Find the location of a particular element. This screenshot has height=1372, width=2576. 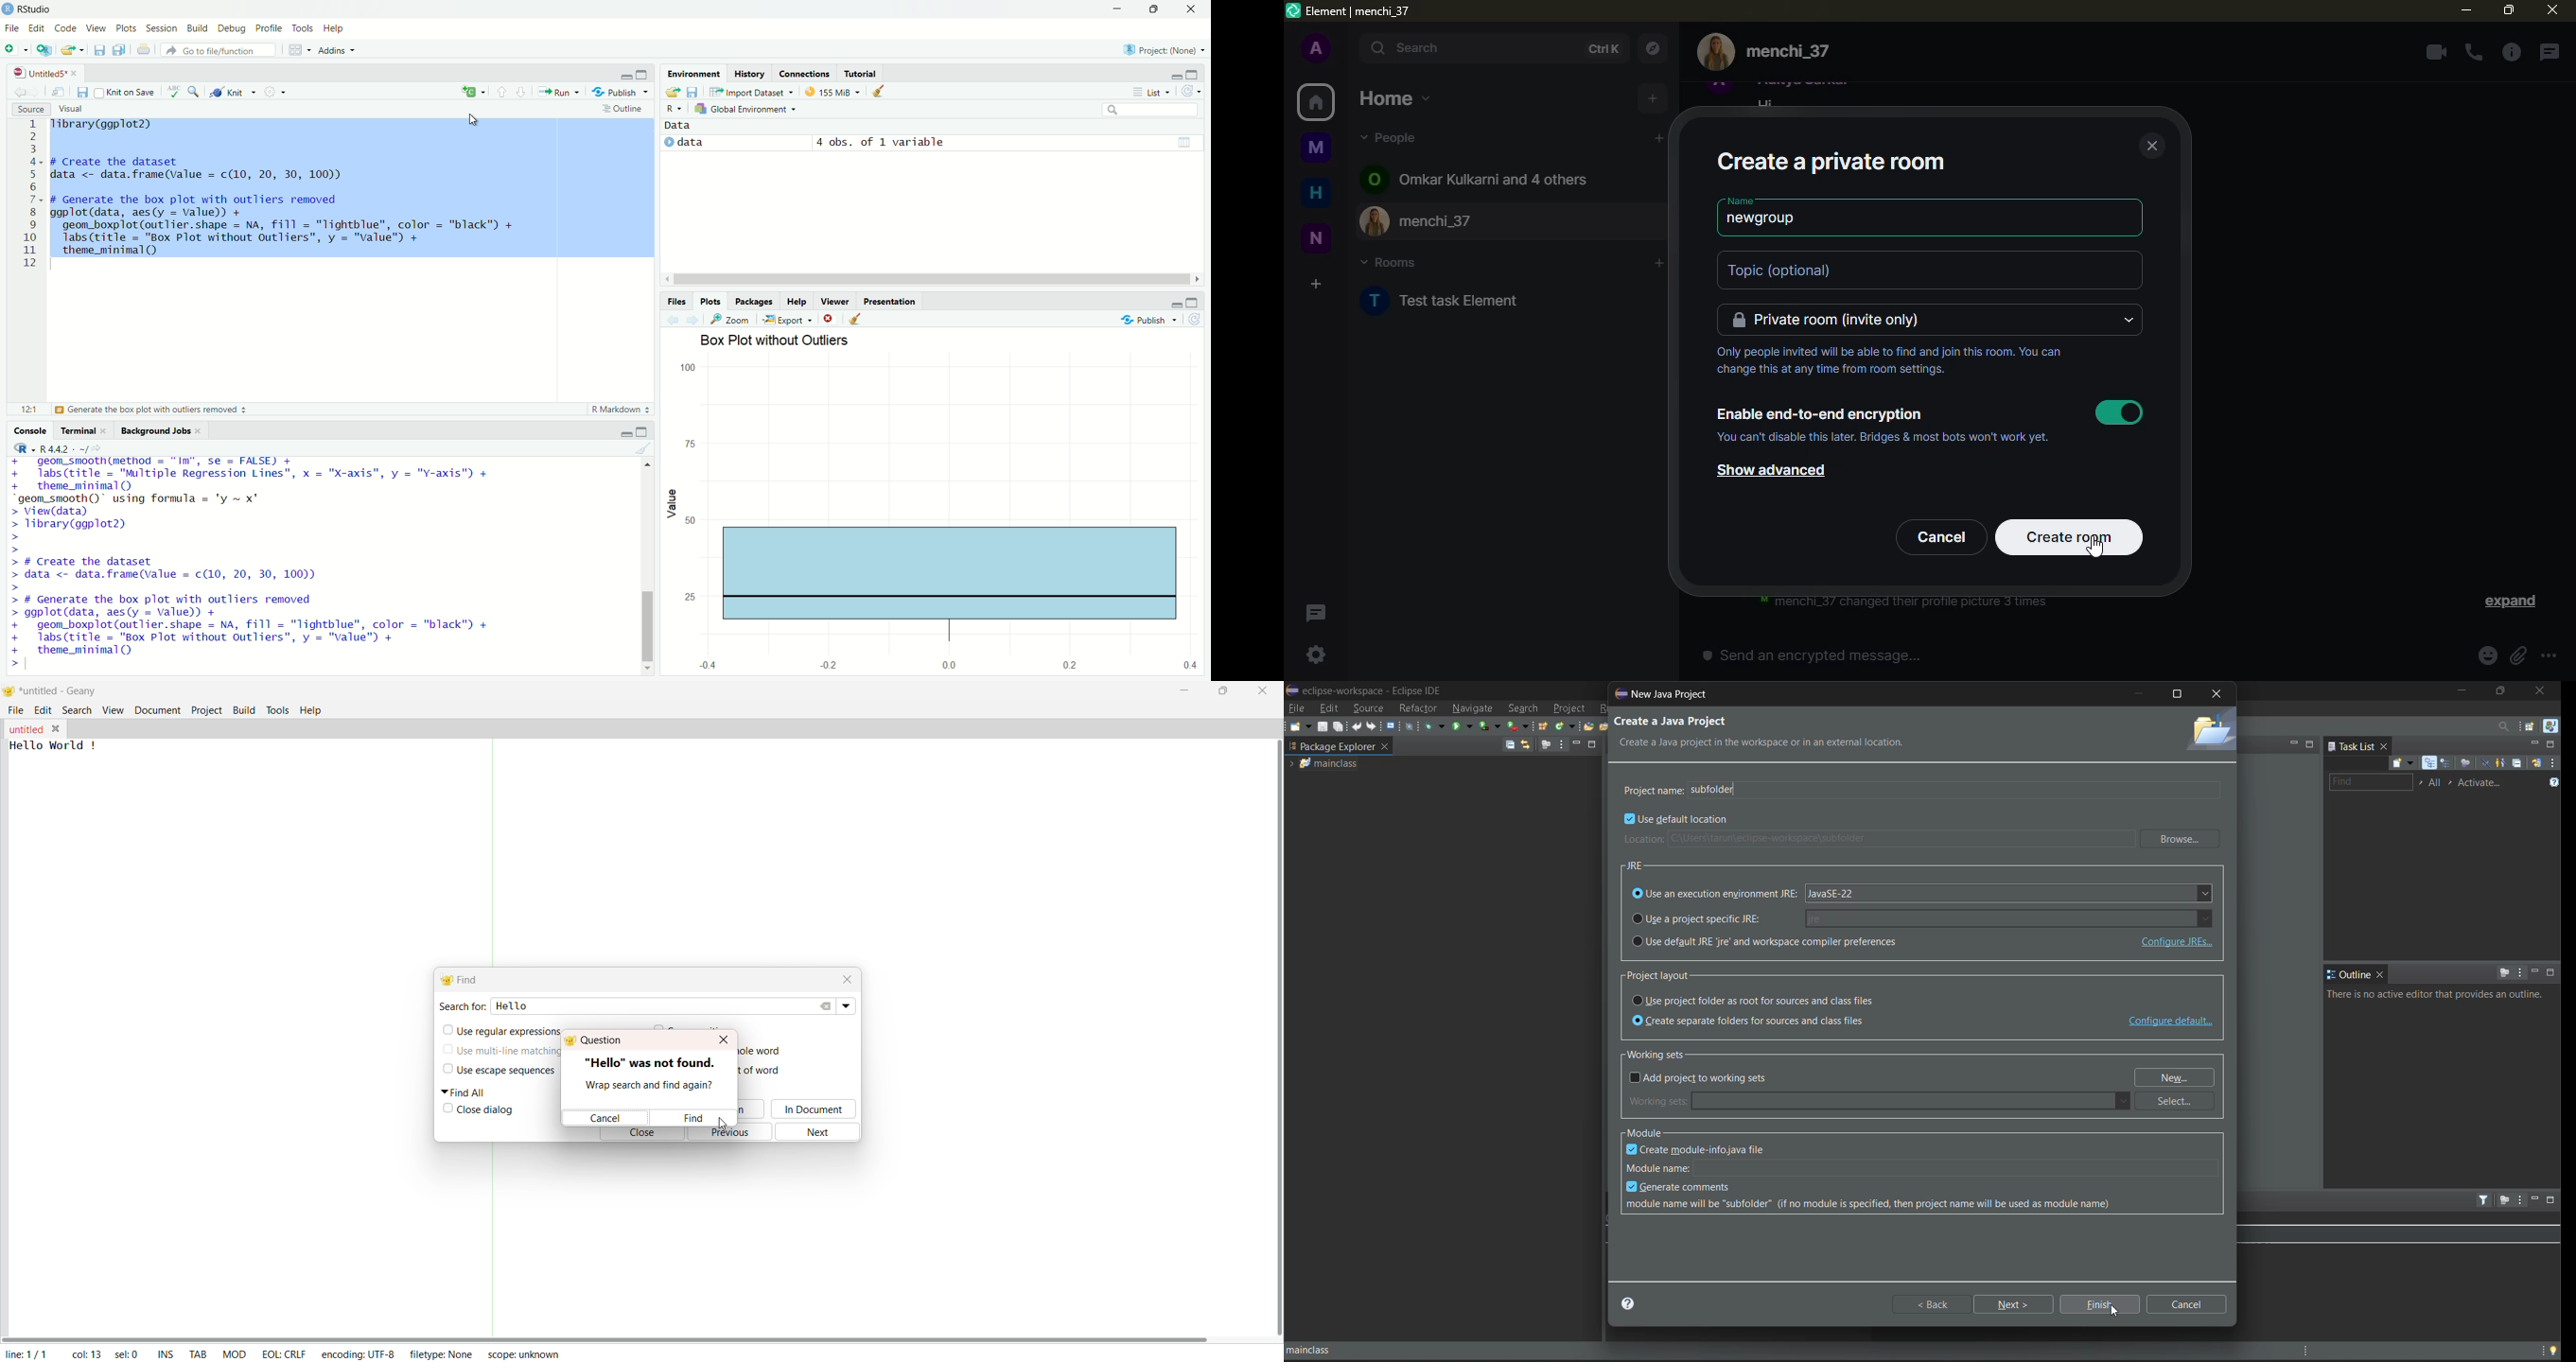

create a private room is located at coordinates (1831, 163).